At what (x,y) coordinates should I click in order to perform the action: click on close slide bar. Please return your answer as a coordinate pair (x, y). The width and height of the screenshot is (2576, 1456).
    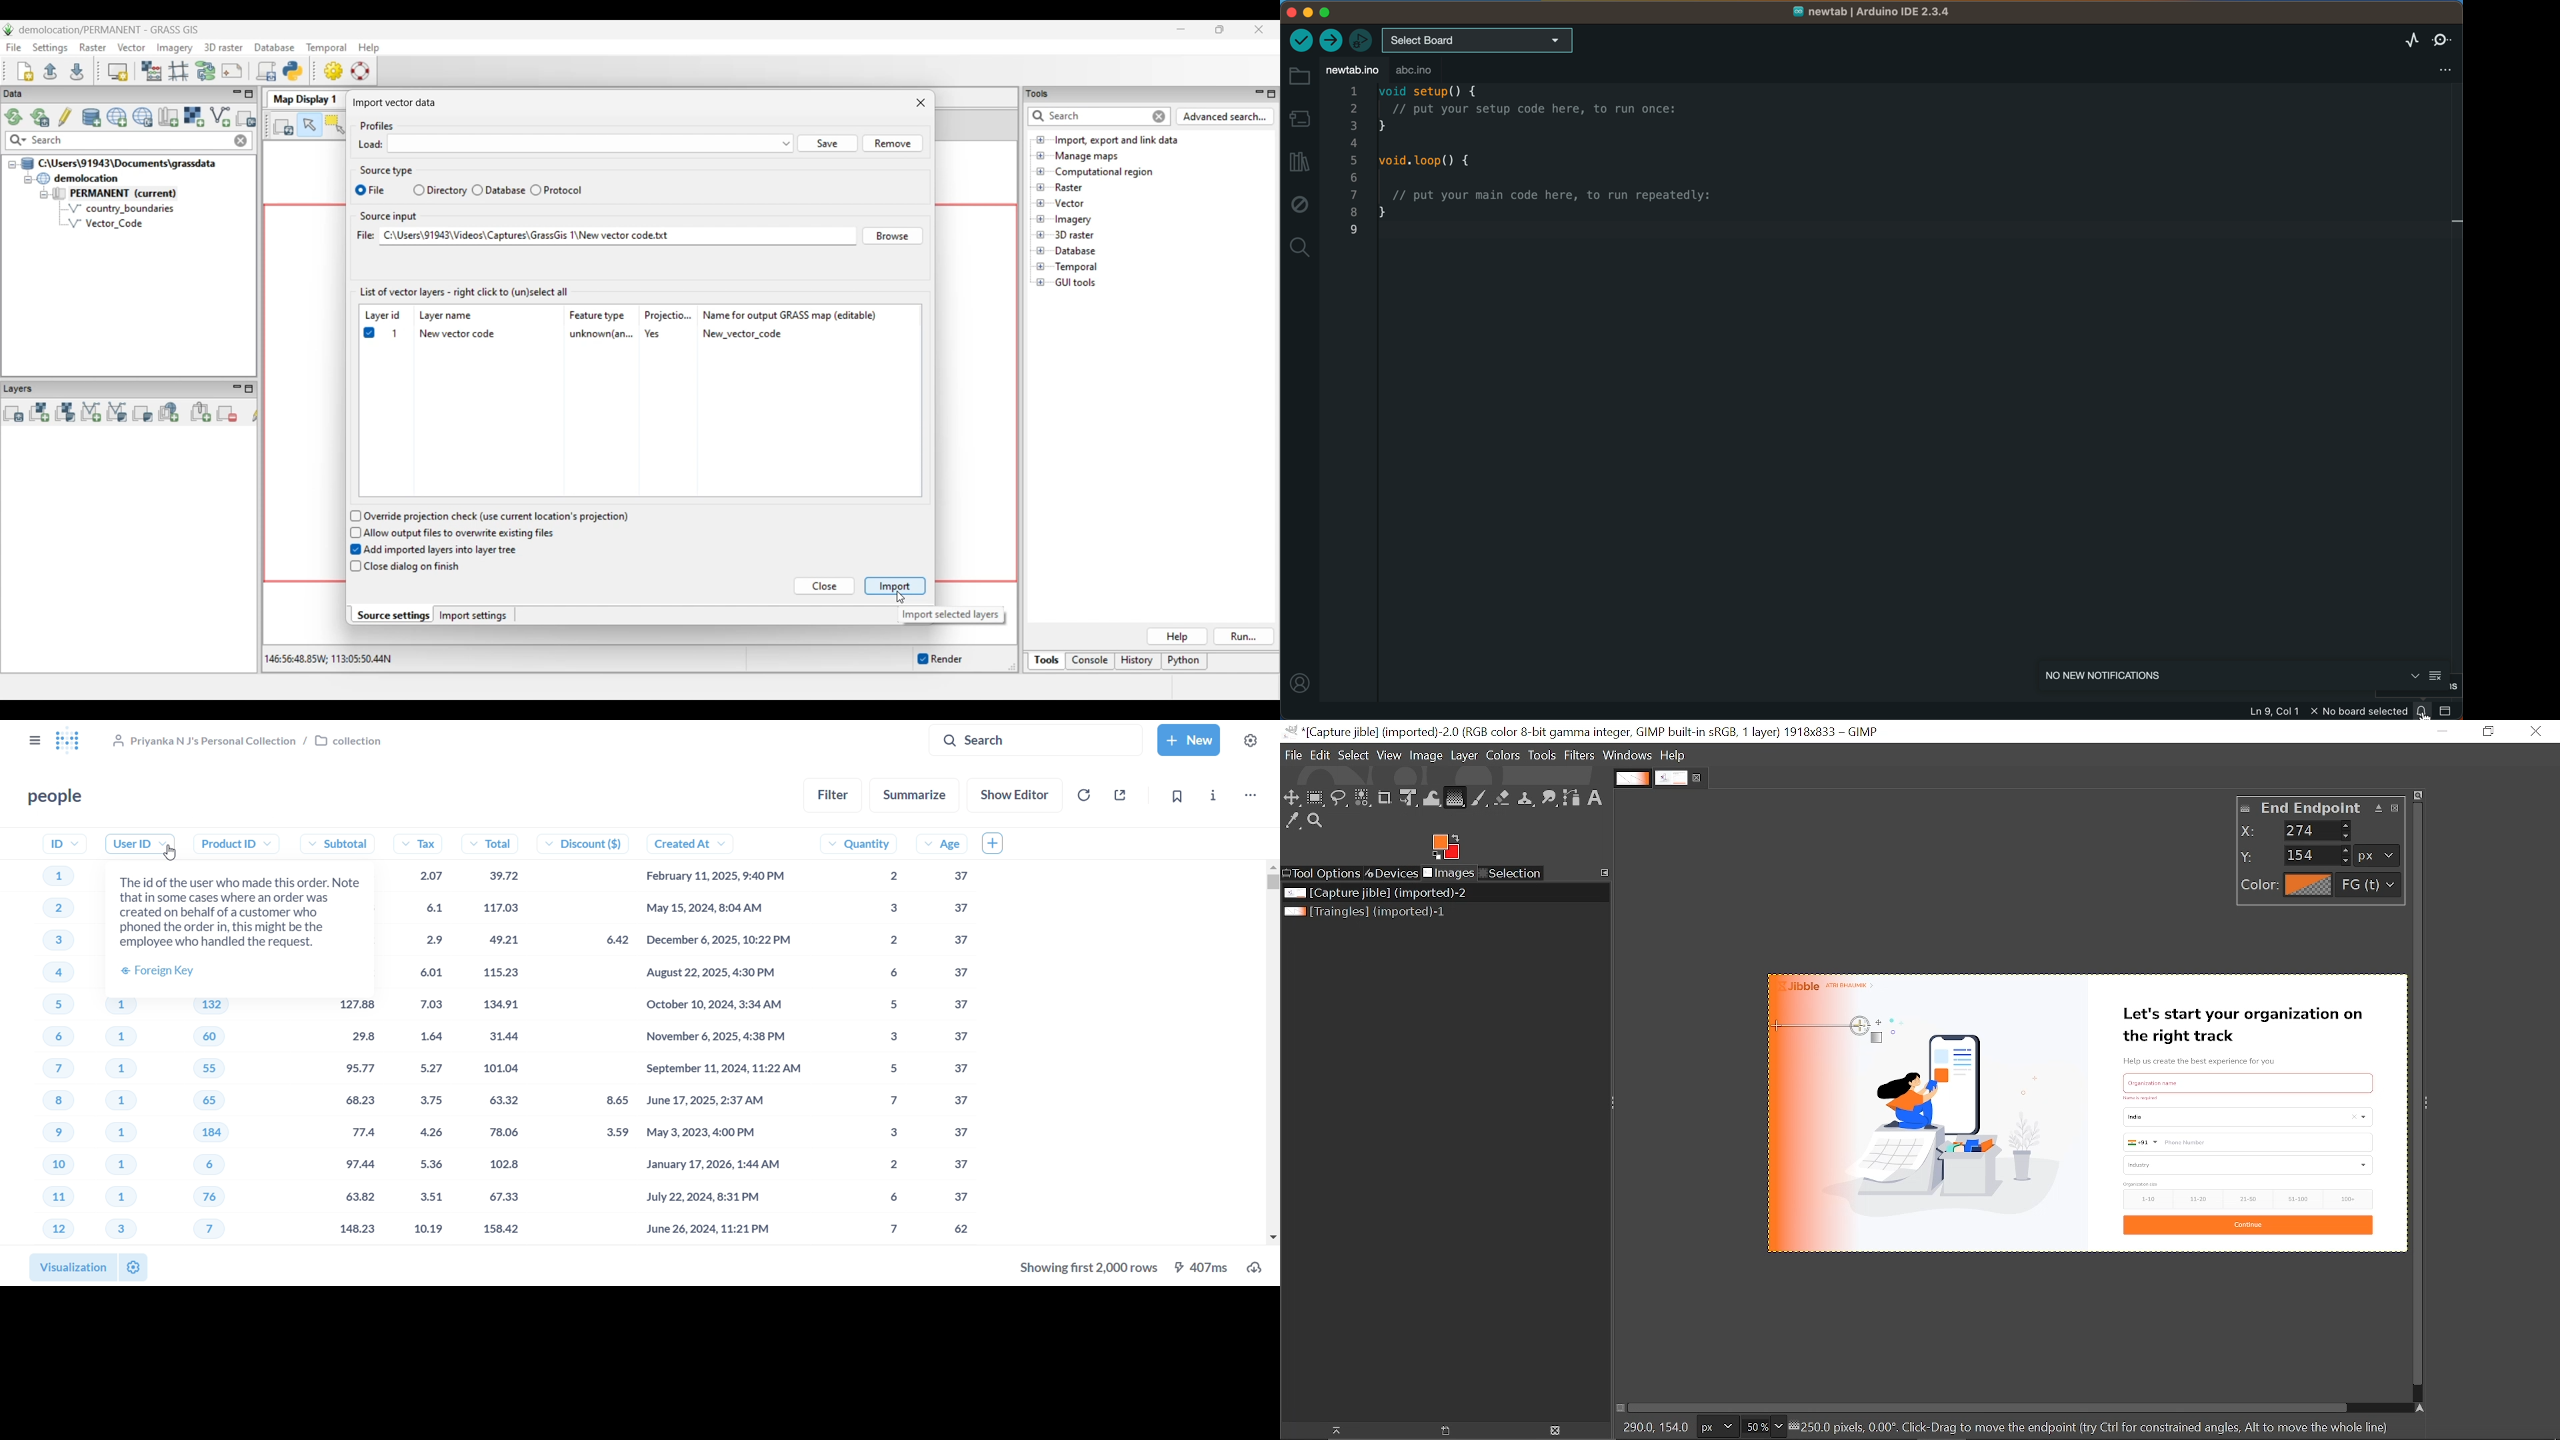
    Looking at the image, I should click on (2448, 712).